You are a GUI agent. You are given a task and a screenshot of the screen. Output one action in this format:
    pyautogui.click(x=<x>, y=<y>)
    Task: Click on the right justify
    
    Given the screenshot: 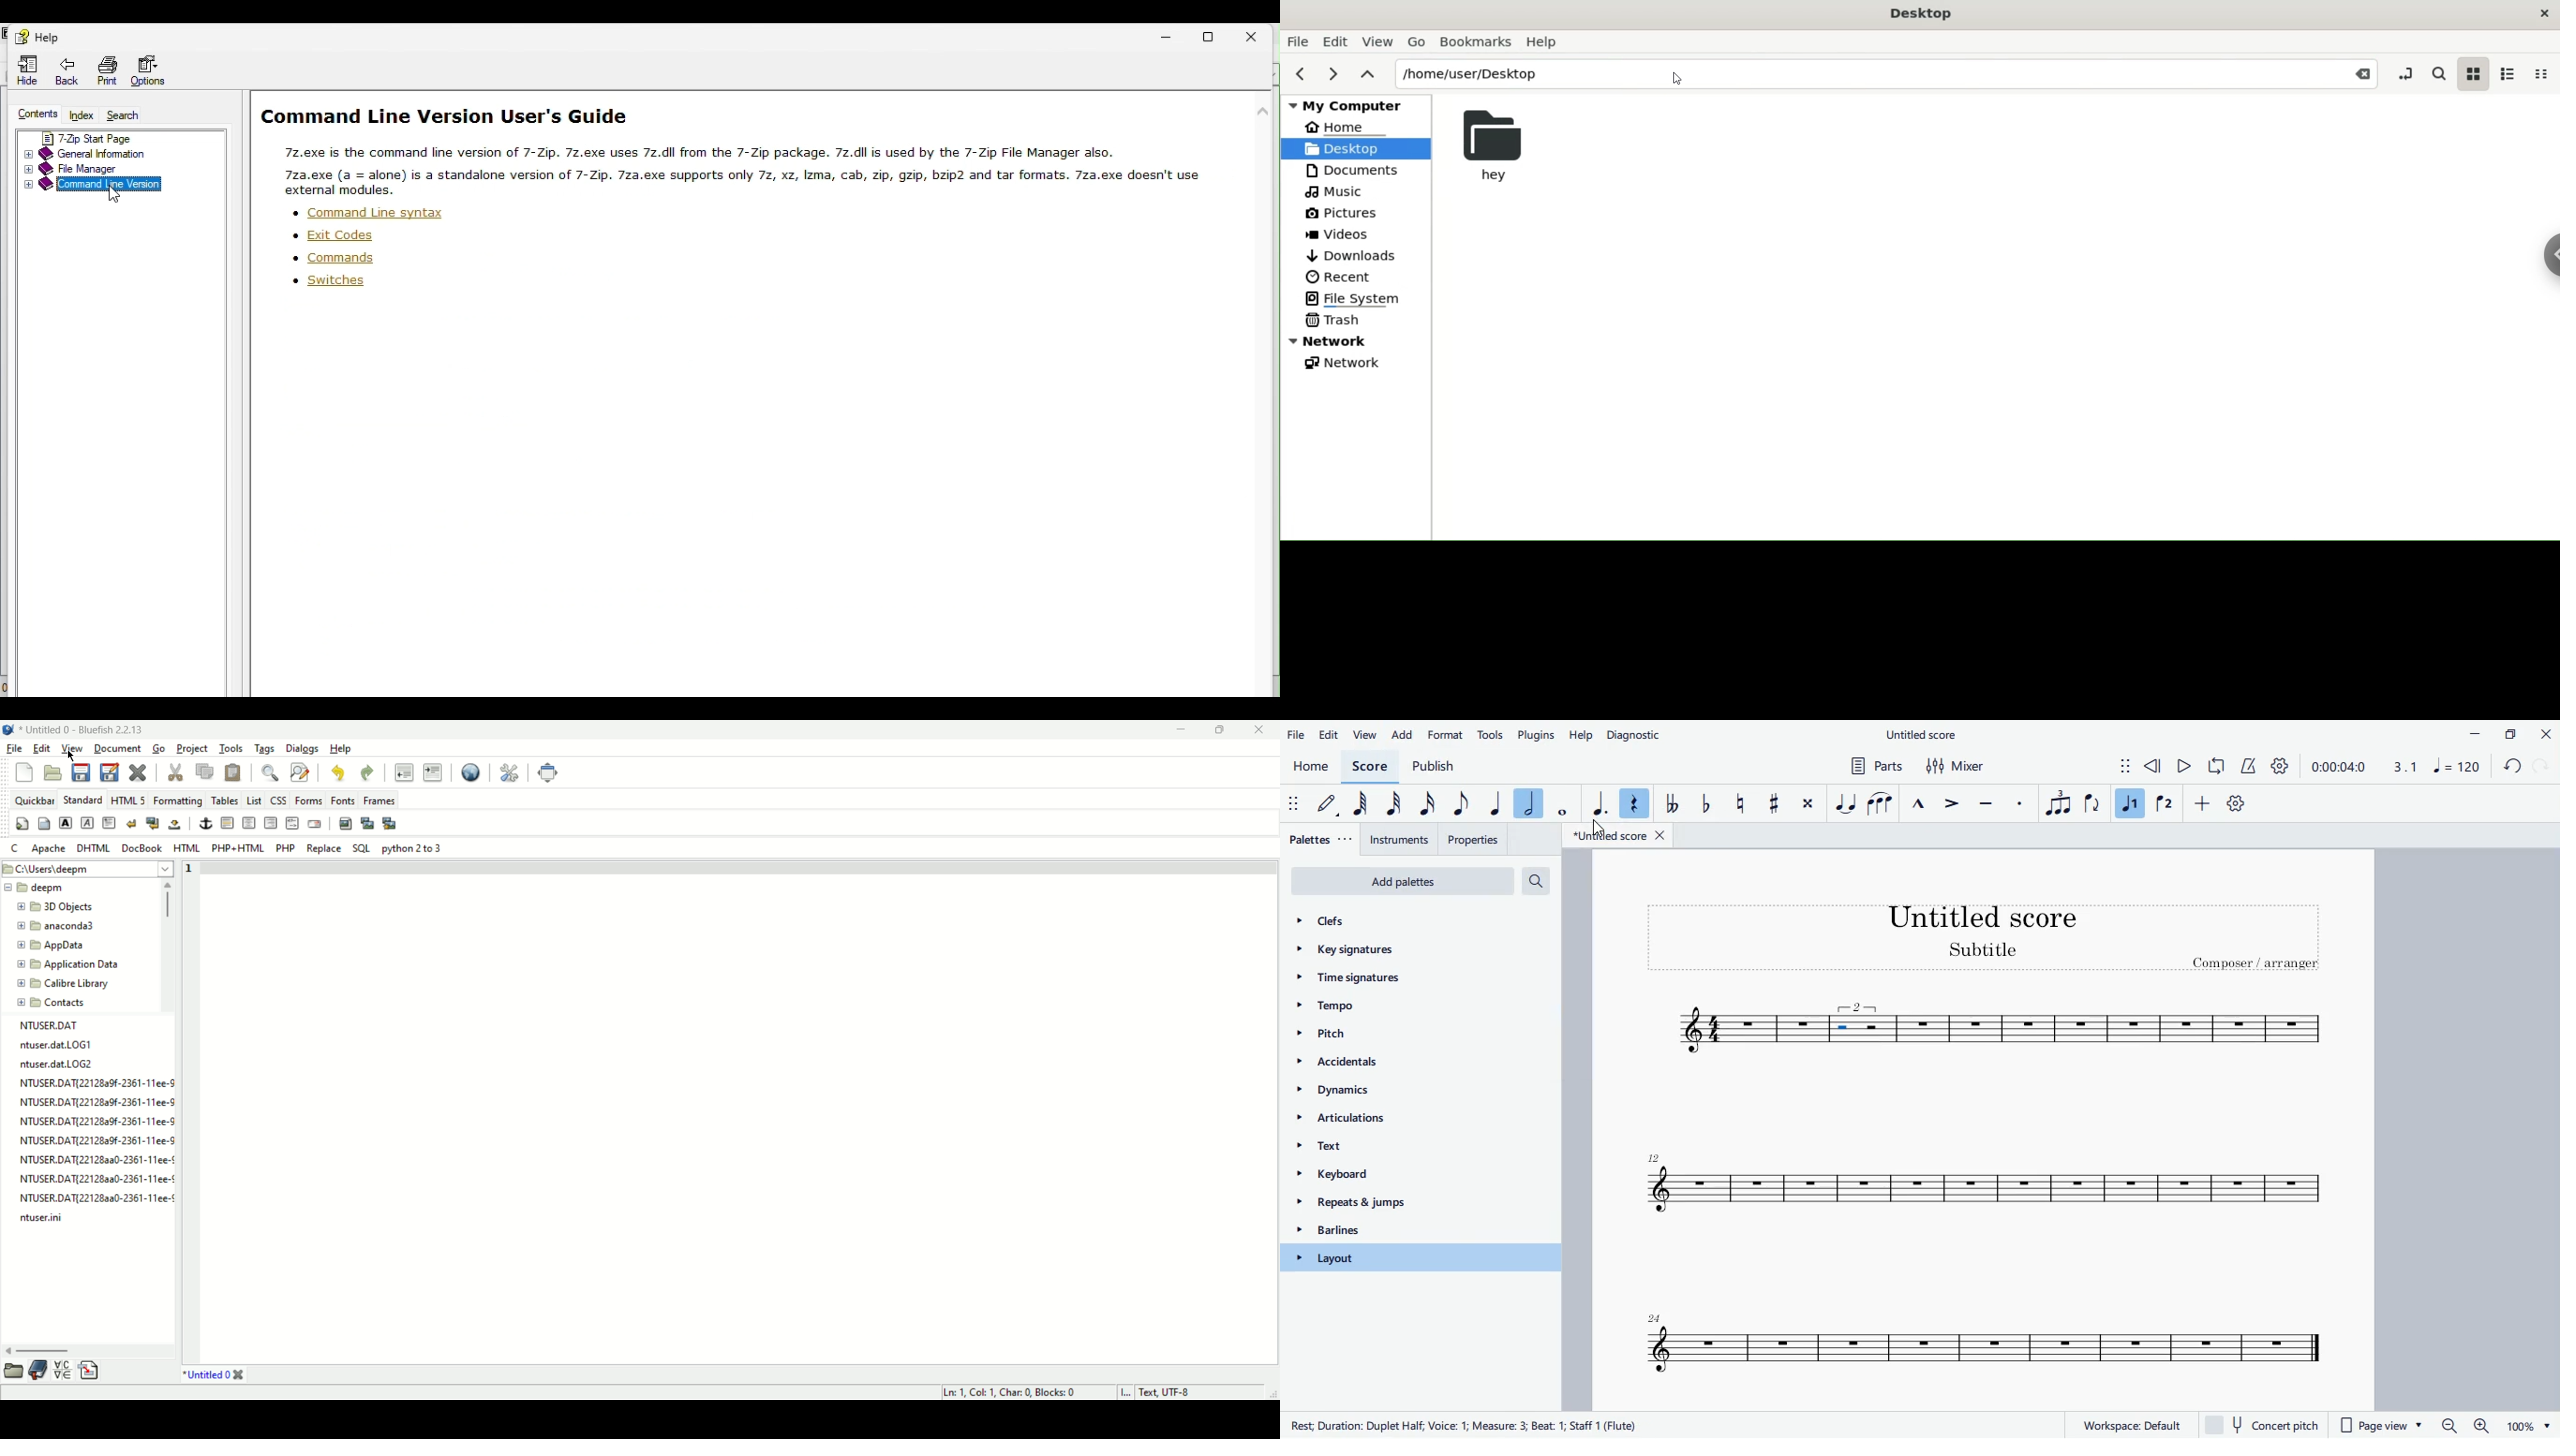 What is the action you would take?
    pyautogui.click(x=269, y=823)
    